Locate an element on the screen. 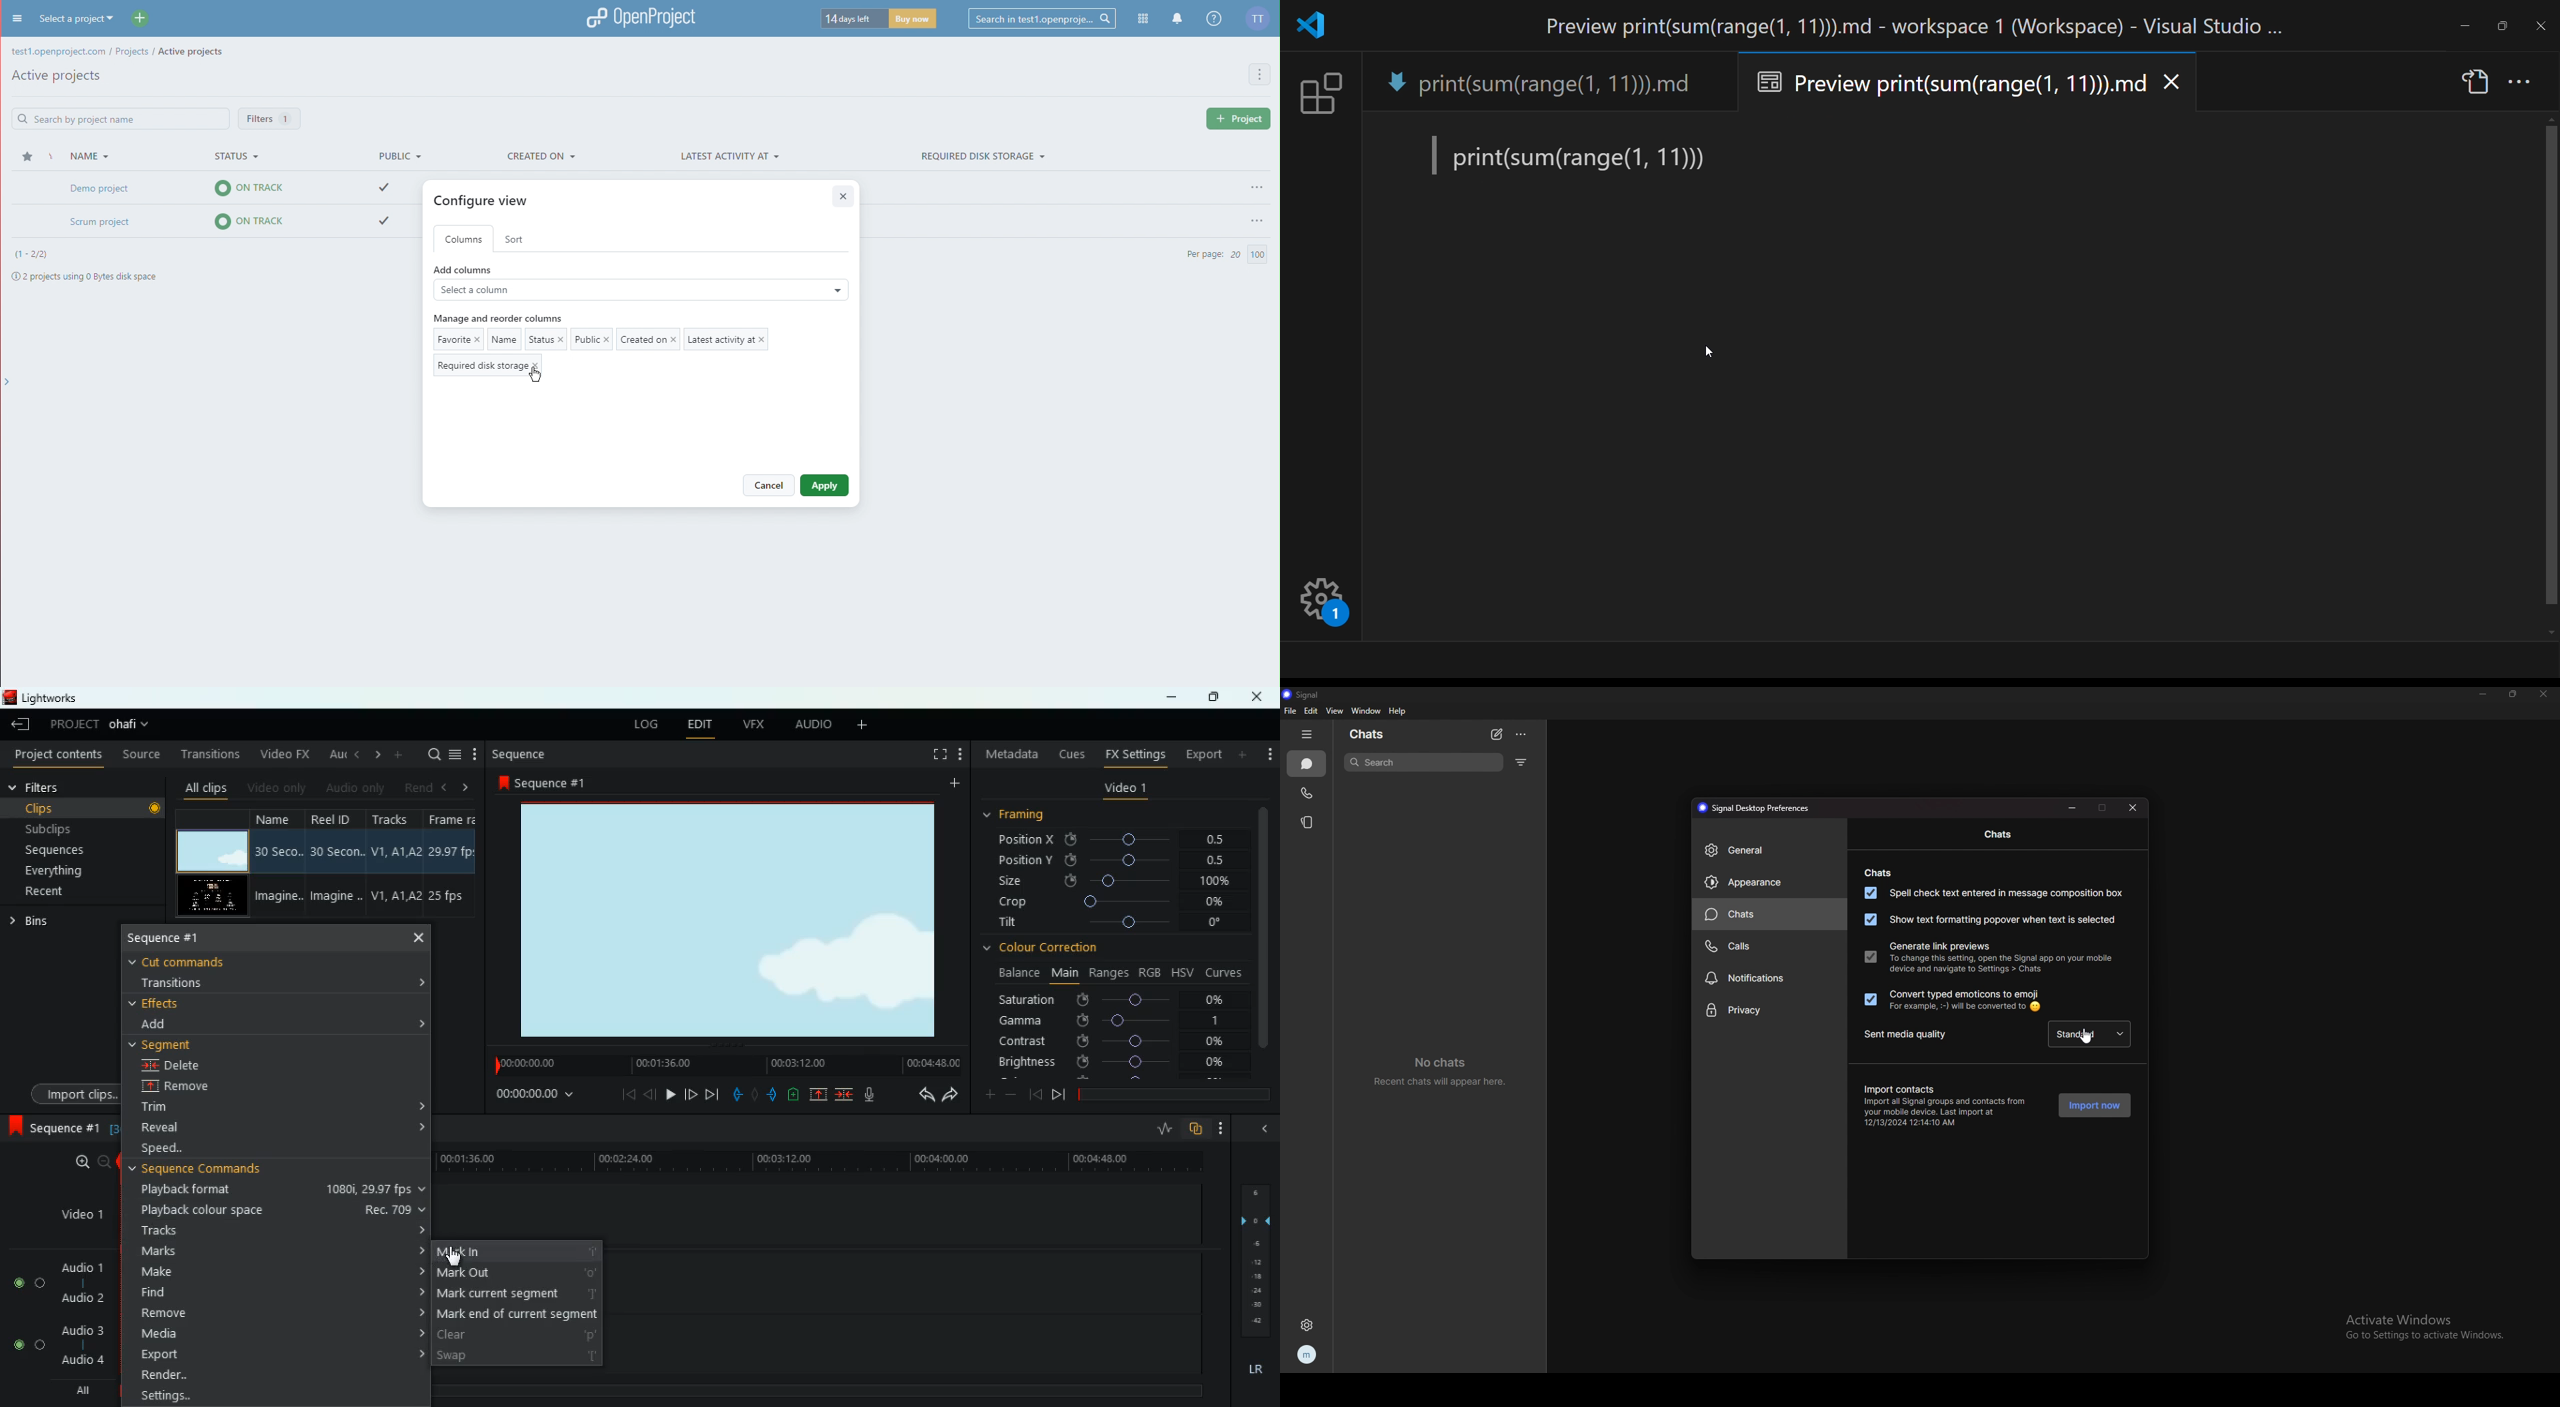 The height and width of the screenshot is (1428, 2576). minus is located at coordinates (1011, 1094).